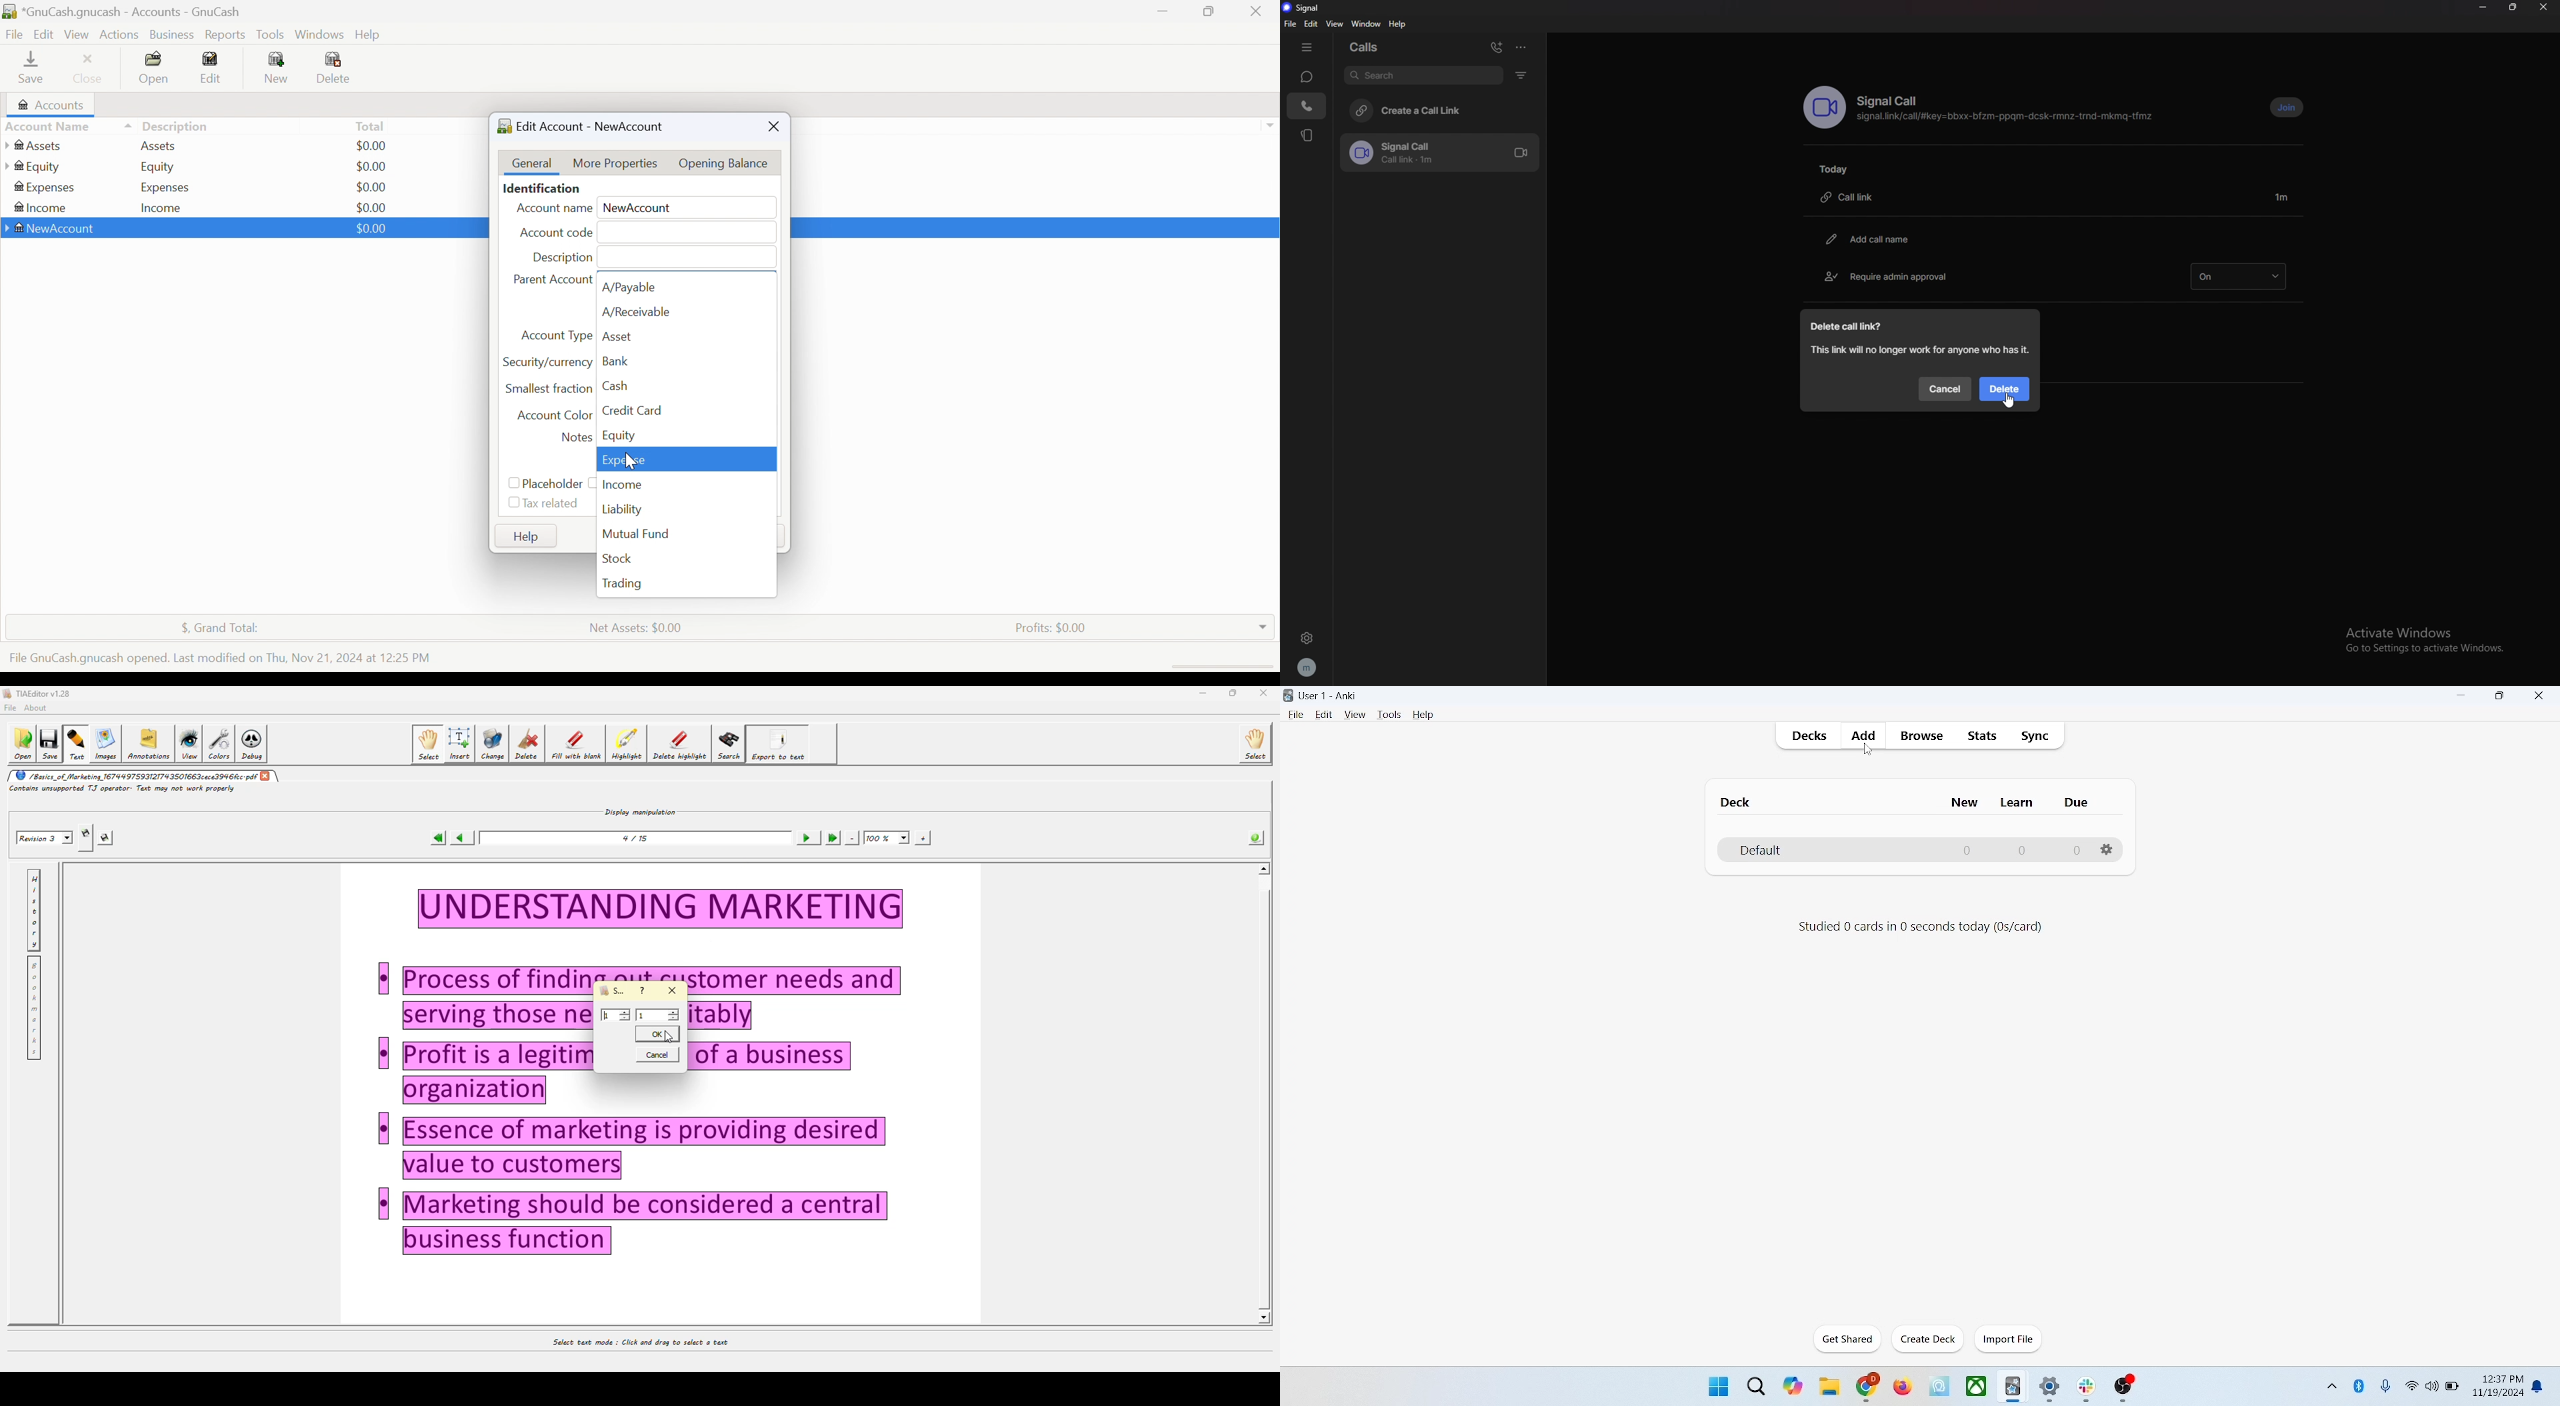 The image size is (2576, 1428). I want to click on Equity, so click(33, 167).